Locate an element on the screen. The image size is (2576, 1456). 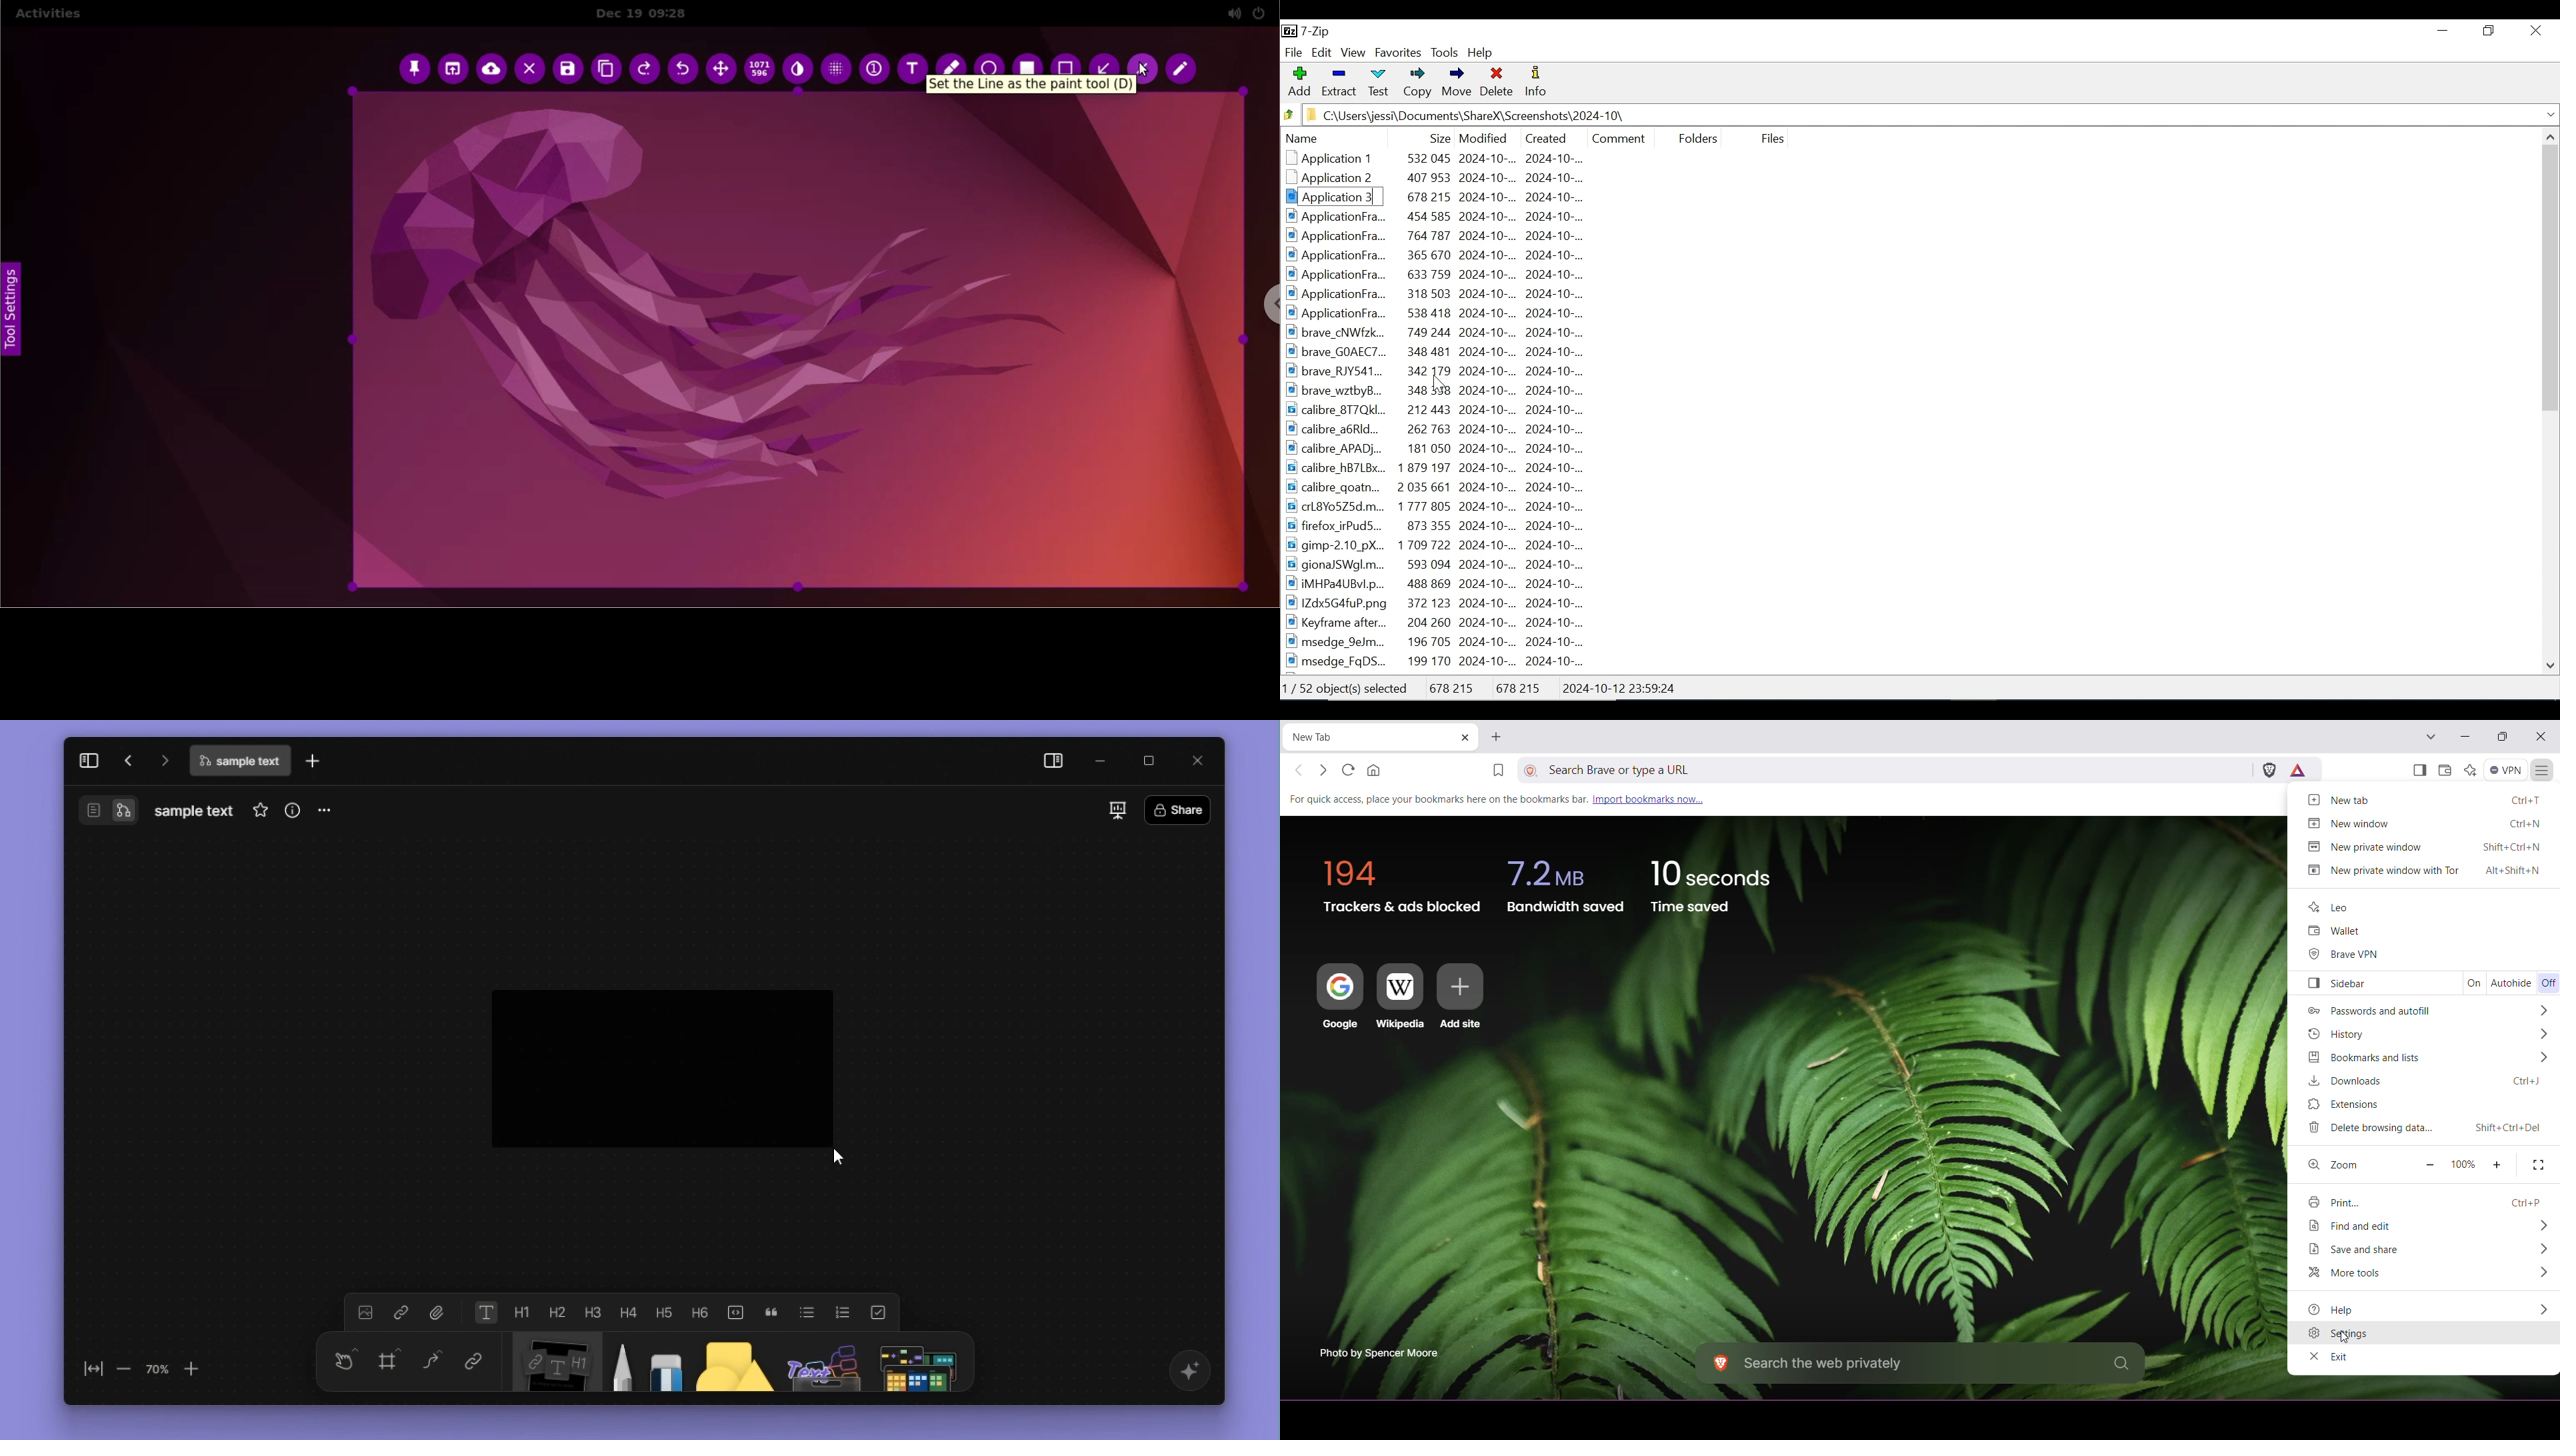
New Tab is located at coordinates (2424, 799).